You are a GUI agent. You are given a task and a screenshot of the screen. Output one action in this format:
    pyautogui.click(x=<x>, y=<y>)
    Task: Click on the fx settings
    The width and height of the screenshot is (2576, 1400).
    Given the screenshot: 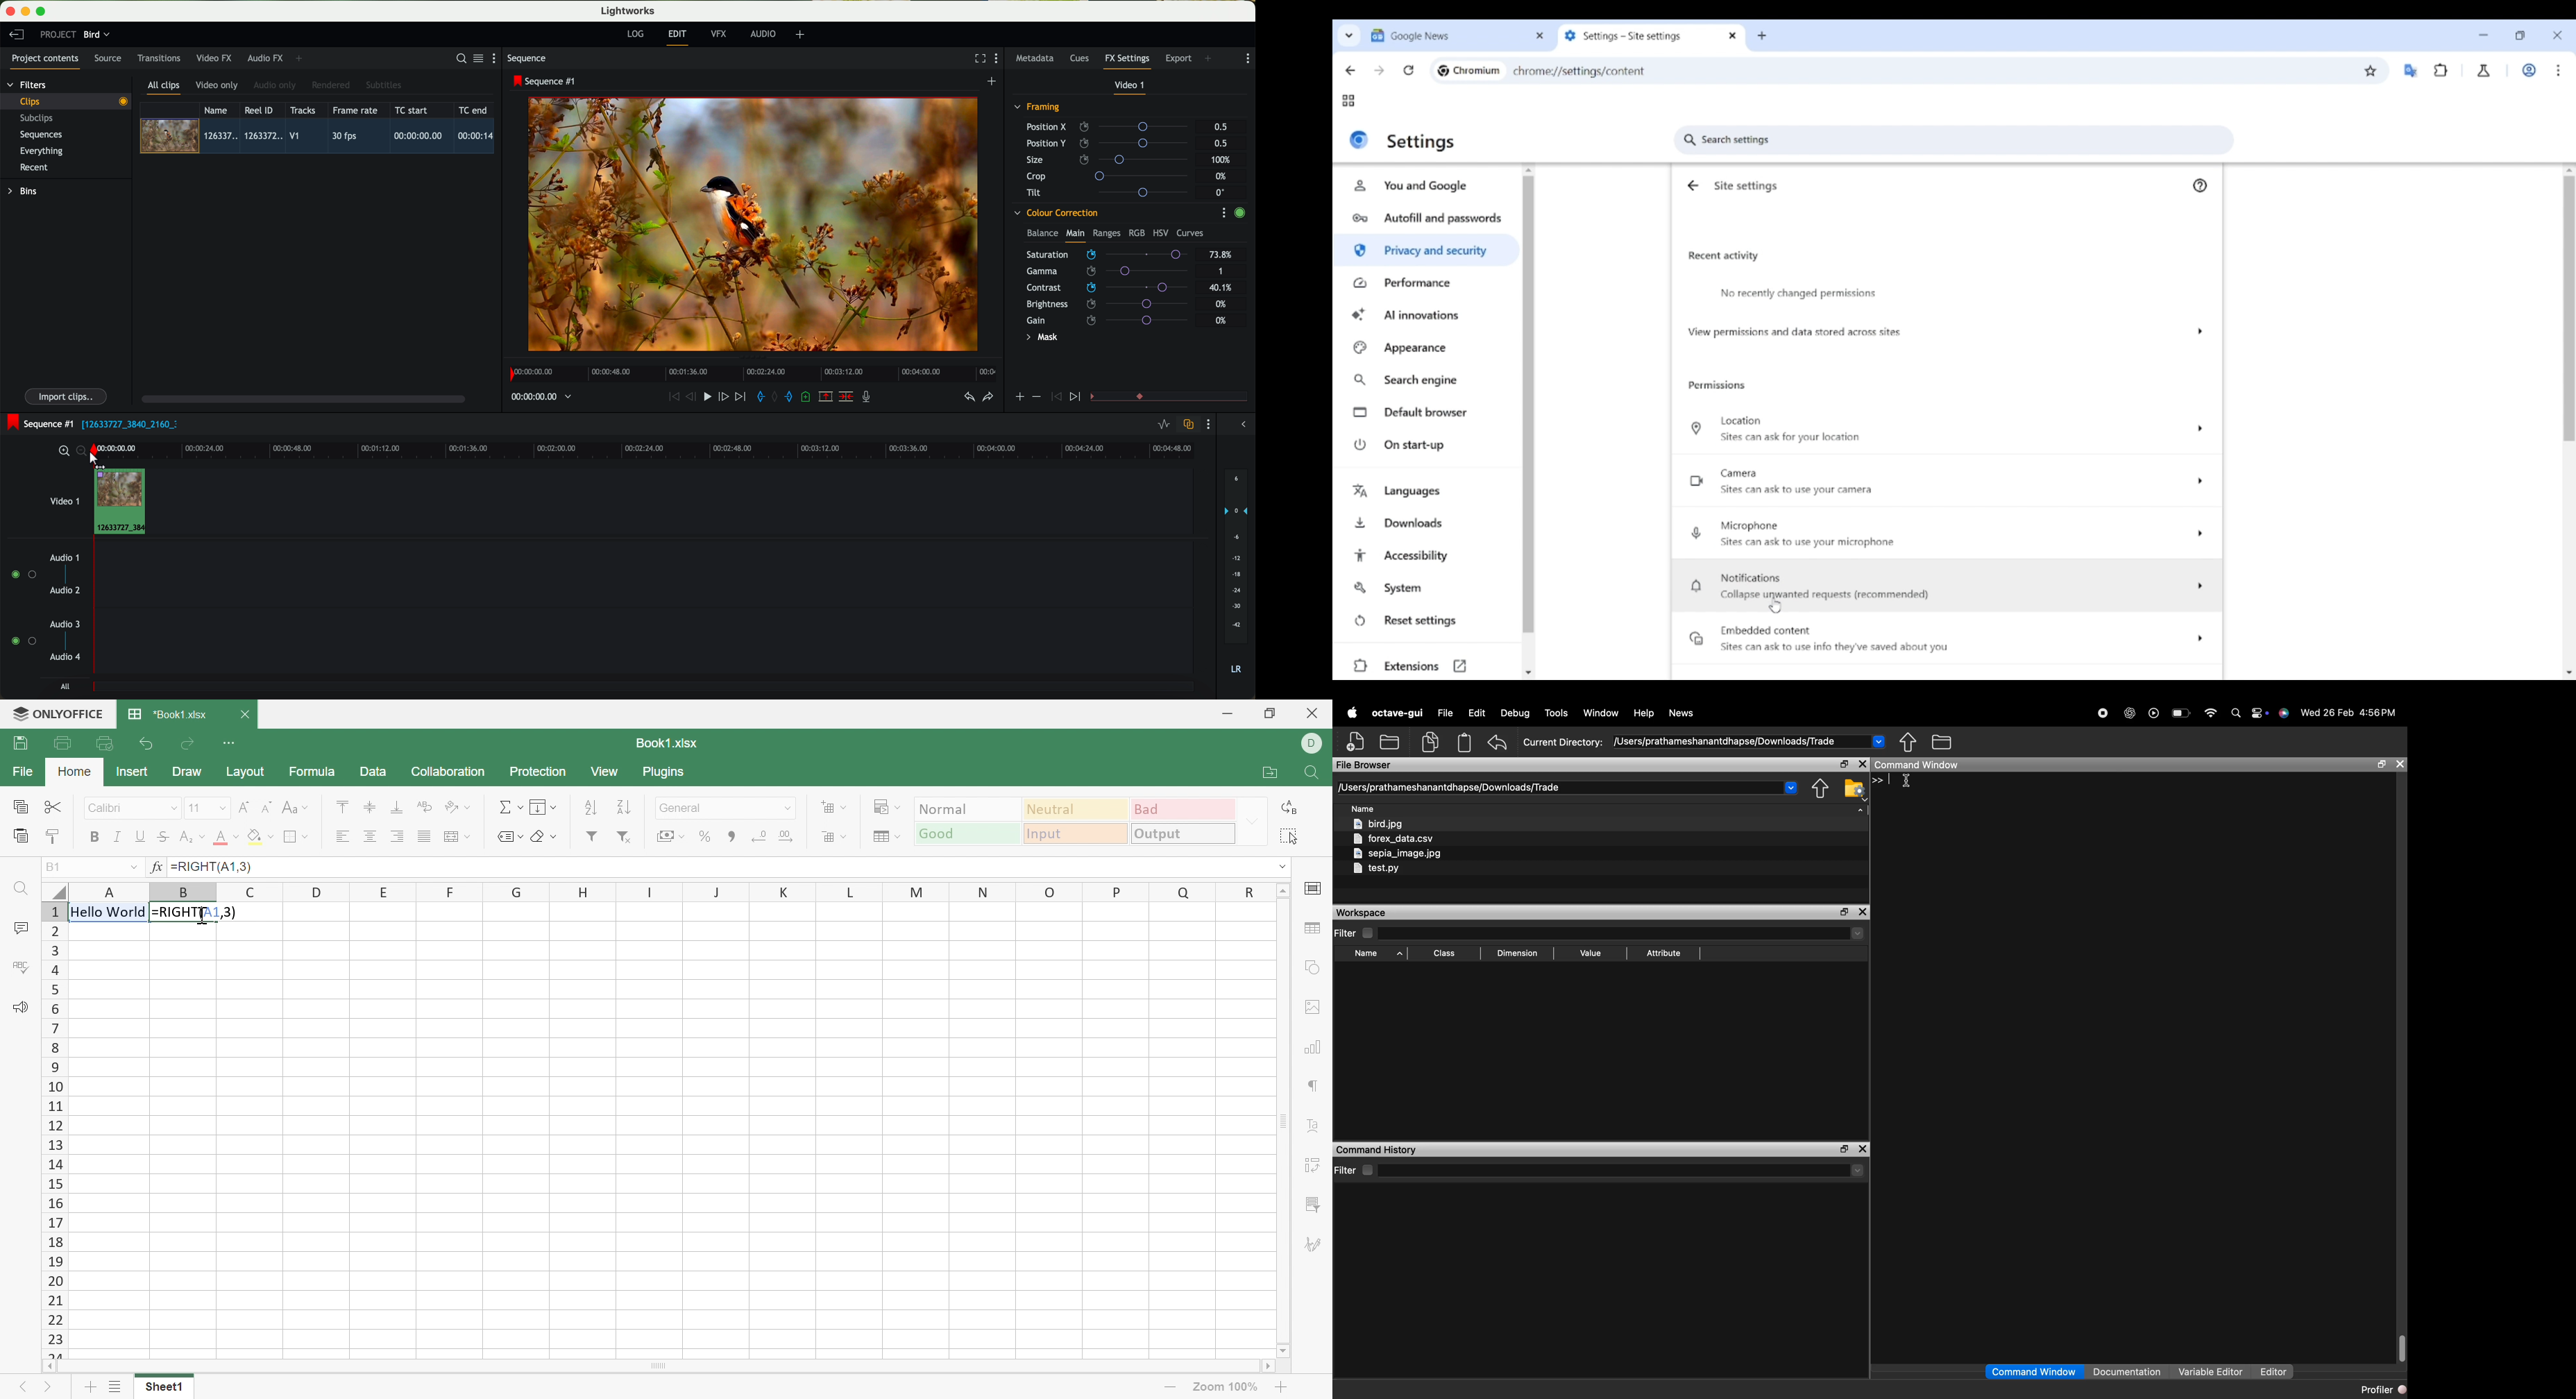 What is the action you would take?
    pyautogui.click(x=1127, y=61)
    